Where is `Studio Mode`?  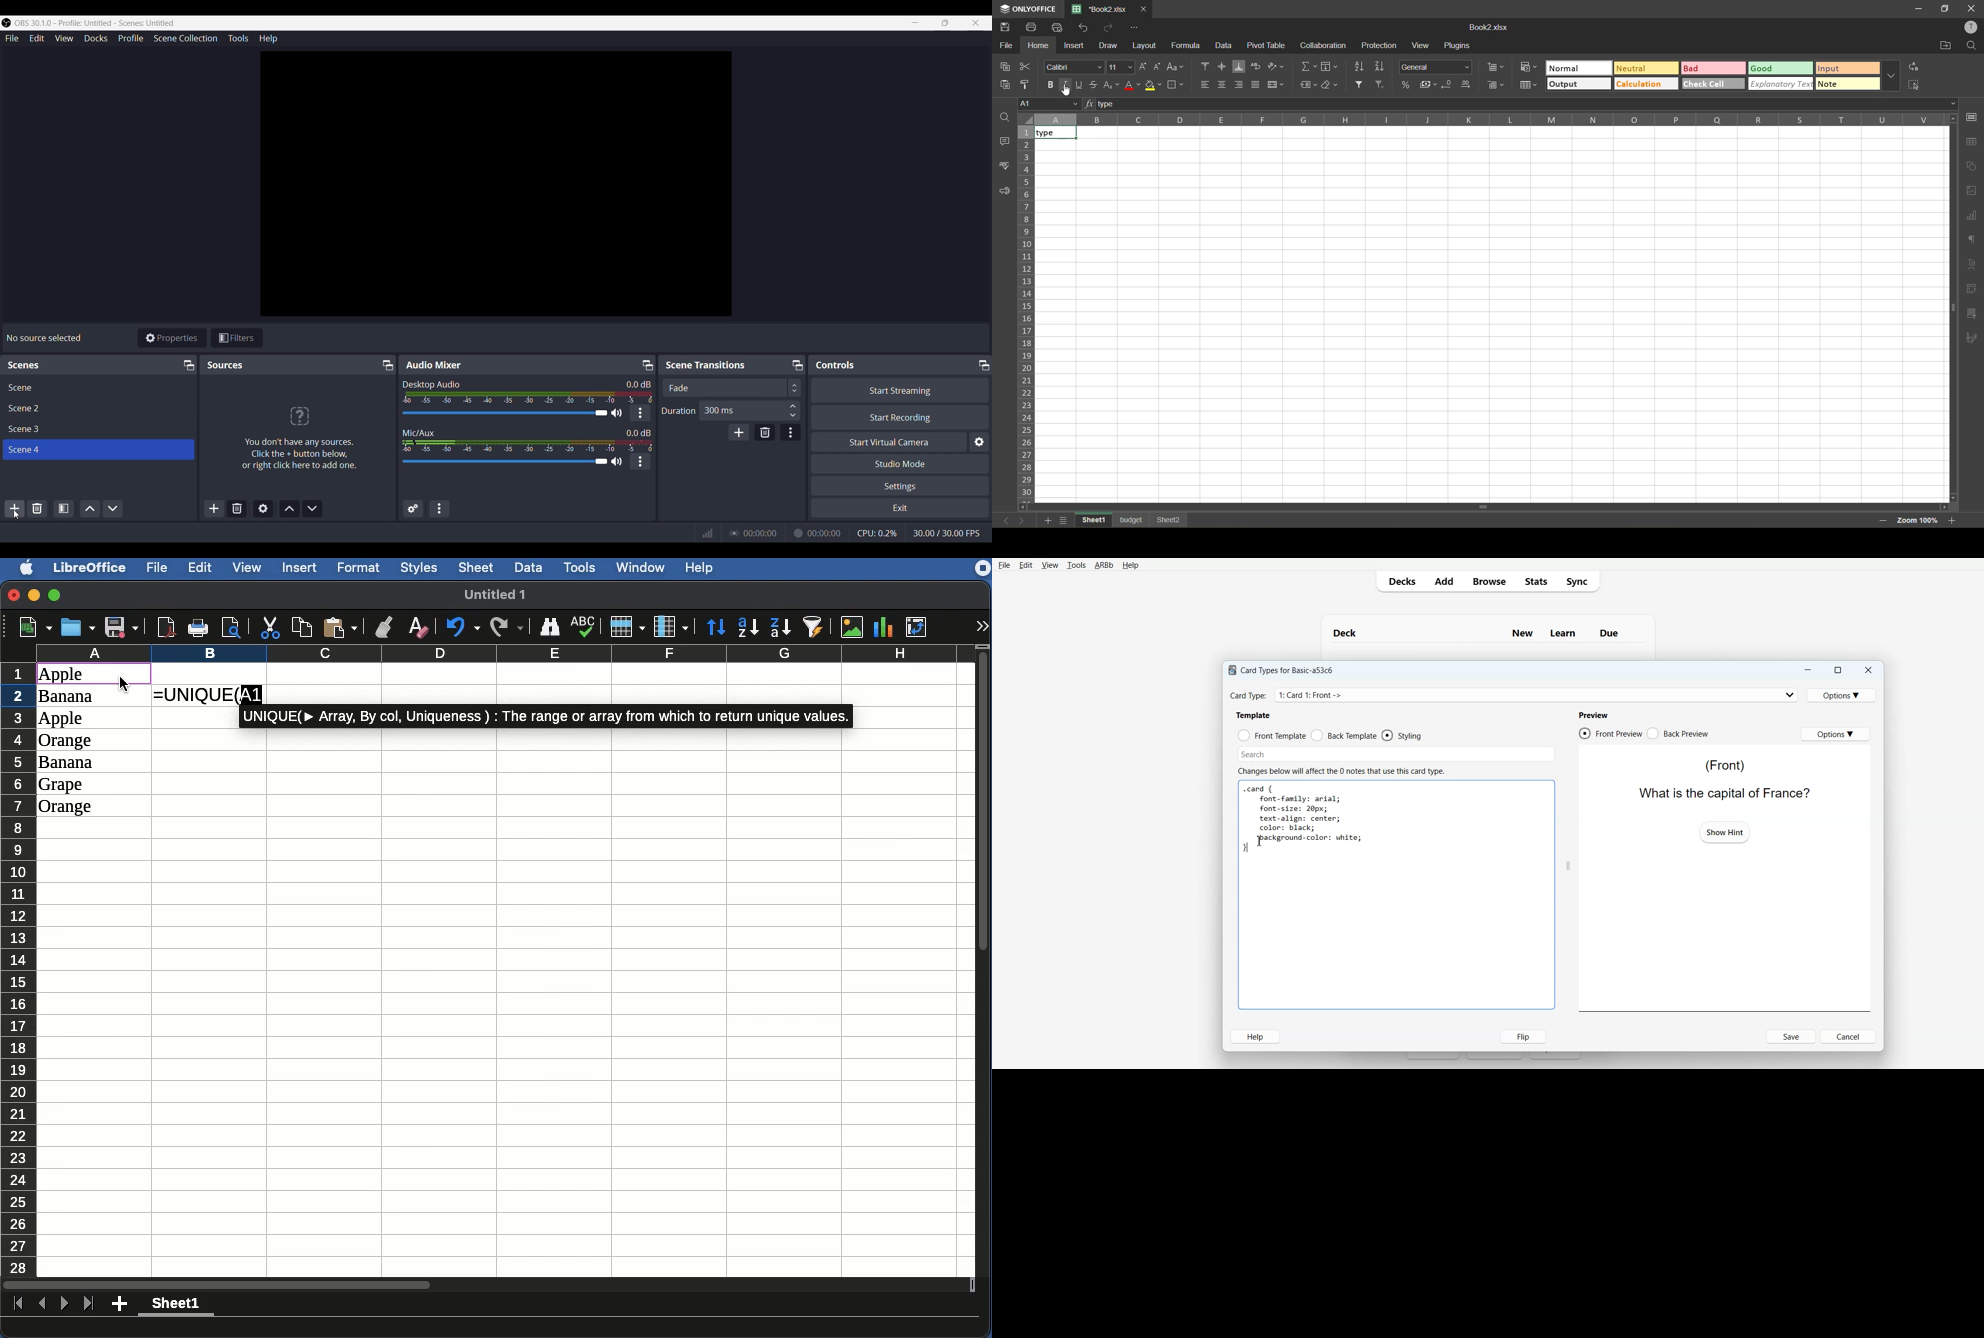
Studio Mode is located at coordinates (901, 463).